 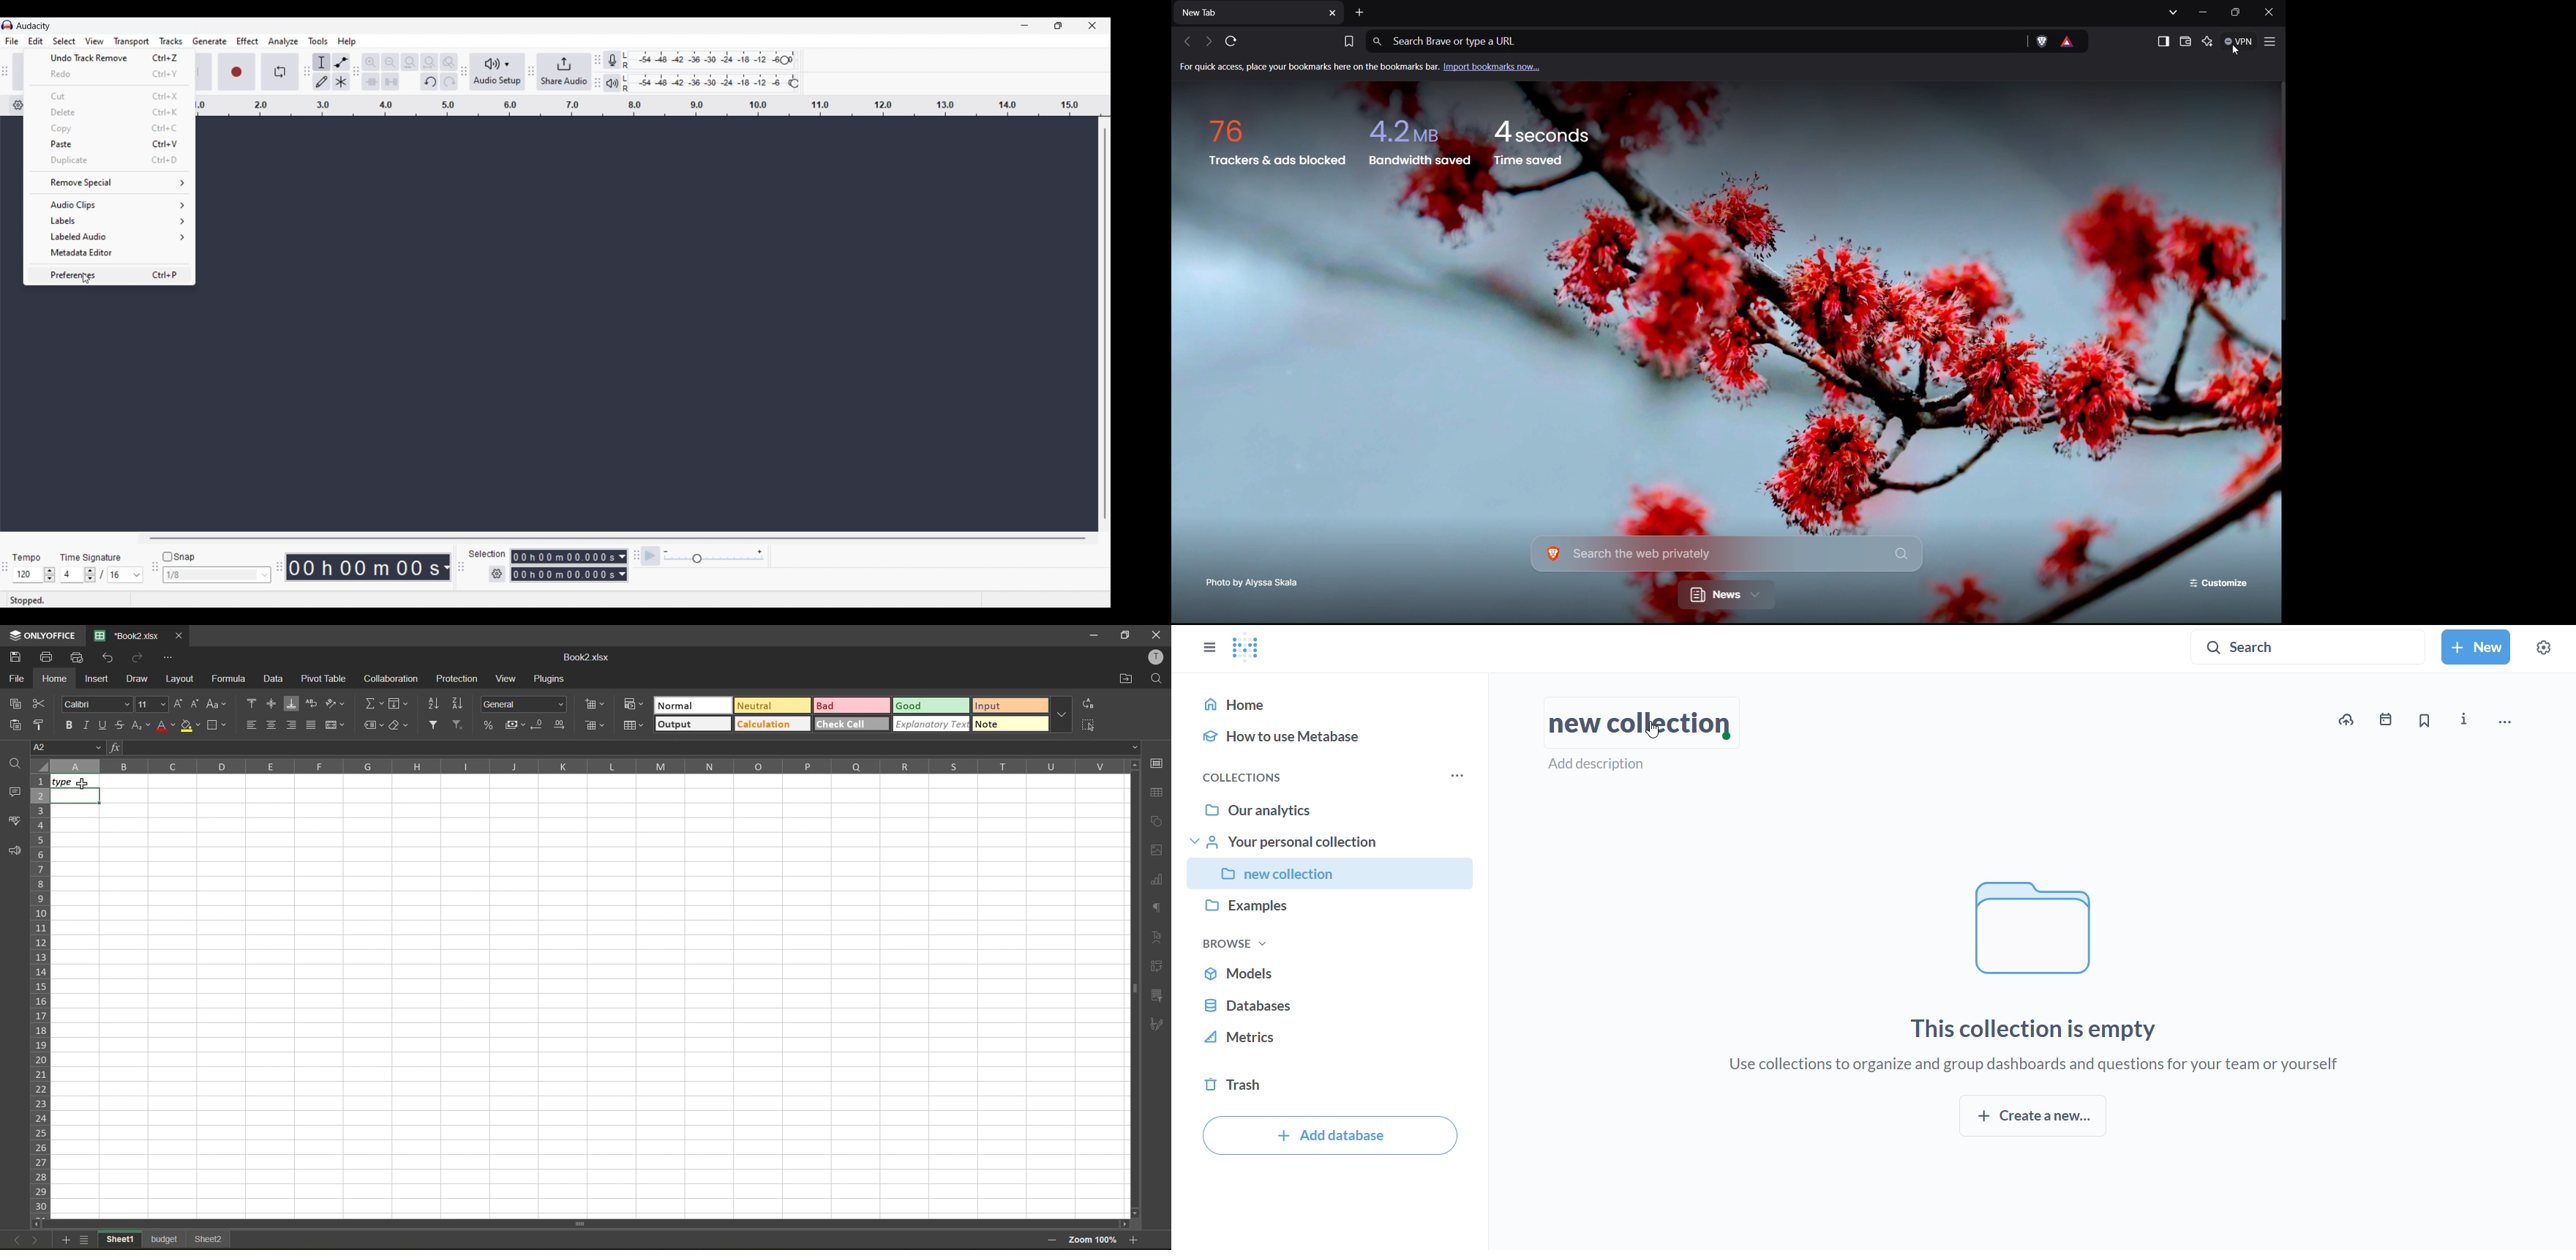 What do you see at coordinates (272, 724) in the screenshot?
I see `align middle` at bounding box center [272, 724].